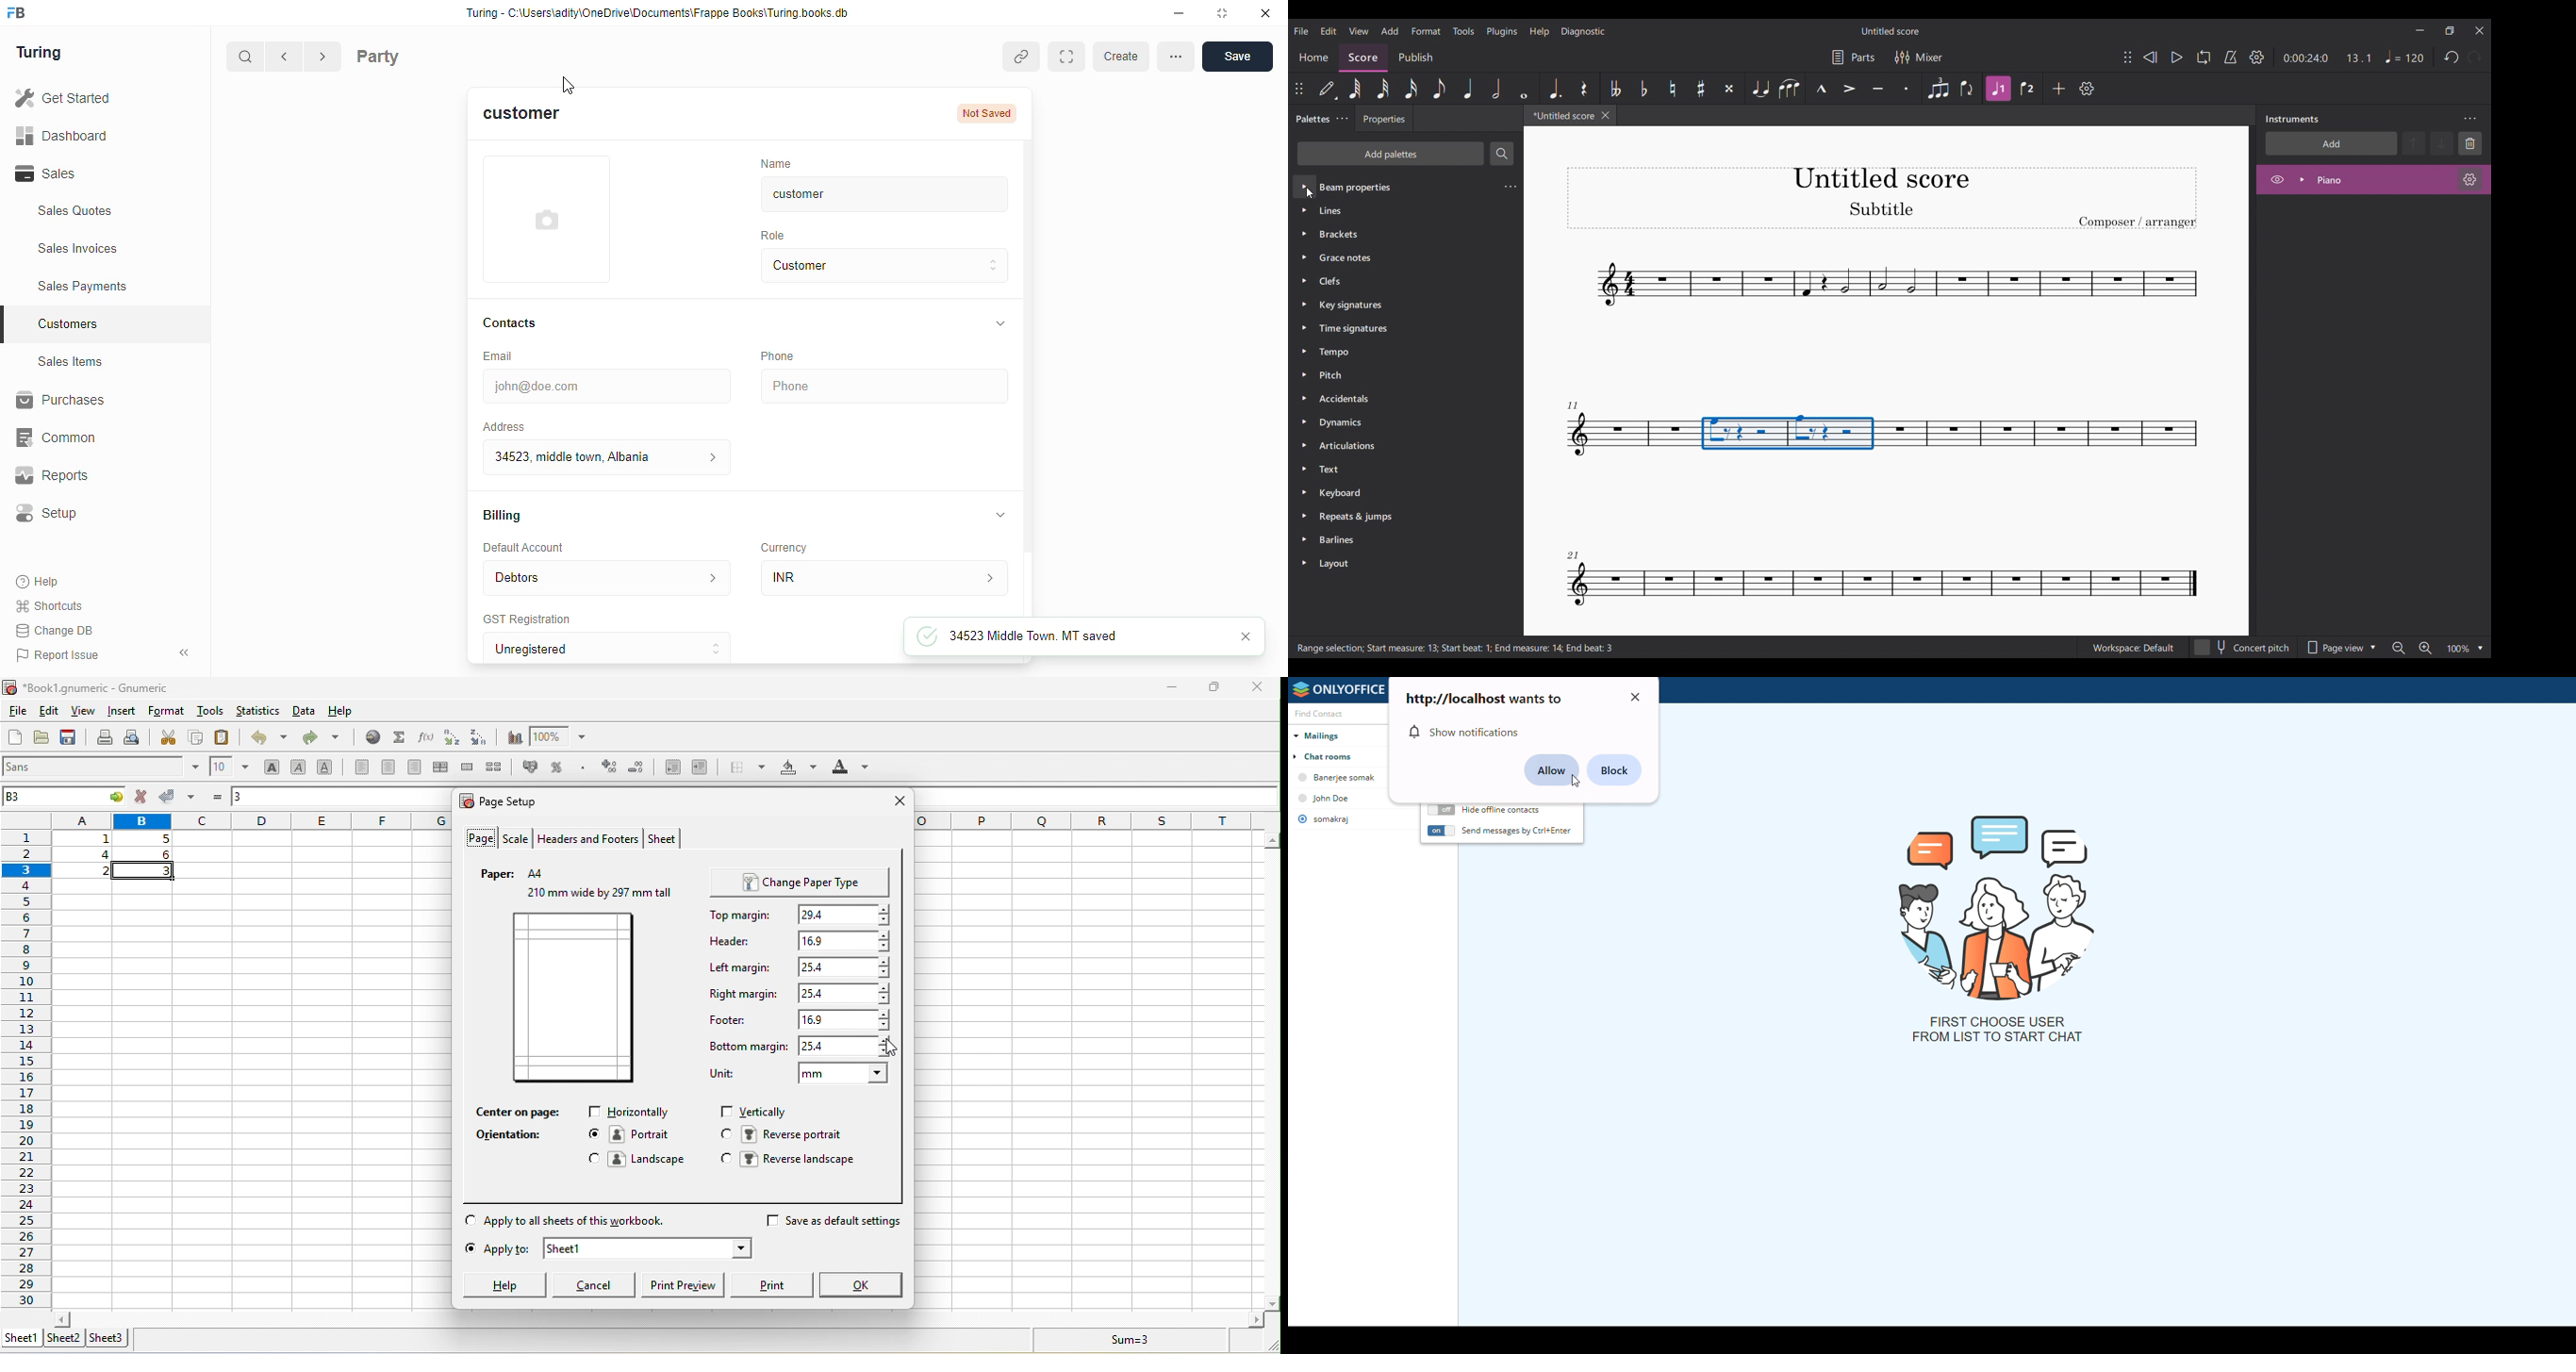 The height and width of the screenshot is (1372, 2576). I want to click on Turing - C:\Users\adity\OneDrive\Documents\Frappe Books\Turing books. db, so click(663, 15).